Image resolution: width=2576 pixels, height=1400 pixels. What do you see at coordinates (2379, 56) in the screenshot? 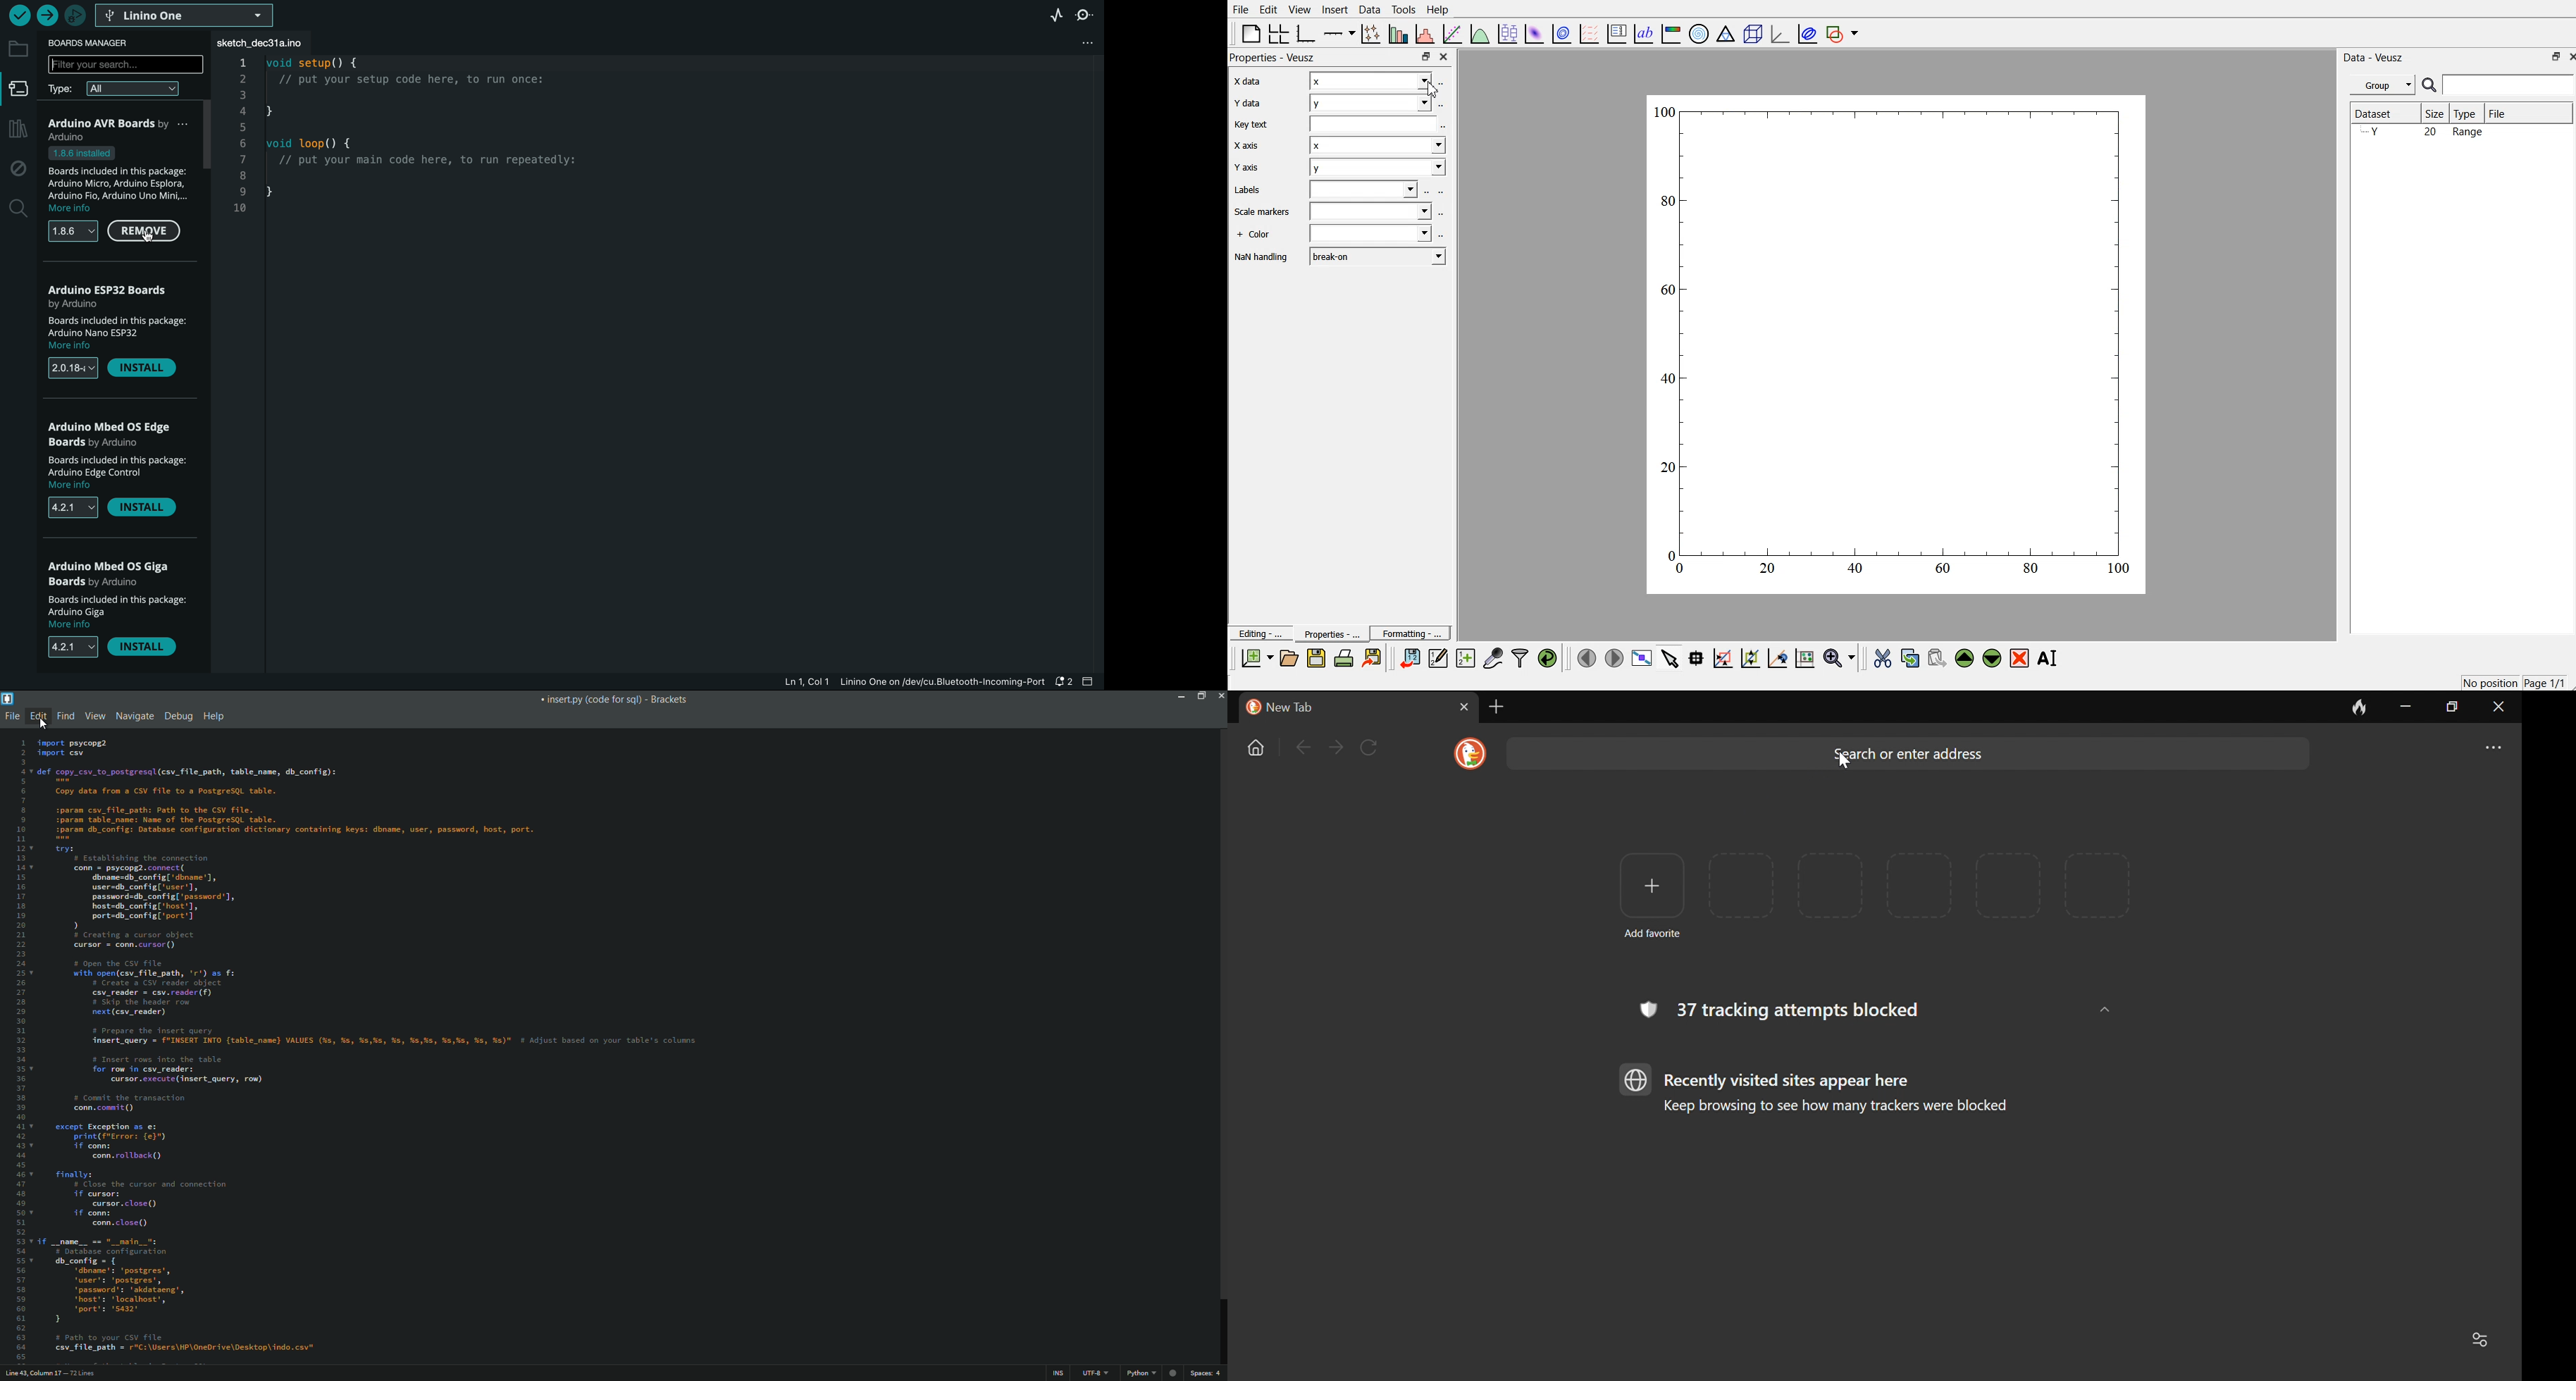
I see `Data - Veusz` at bounding box center [2379, 56].